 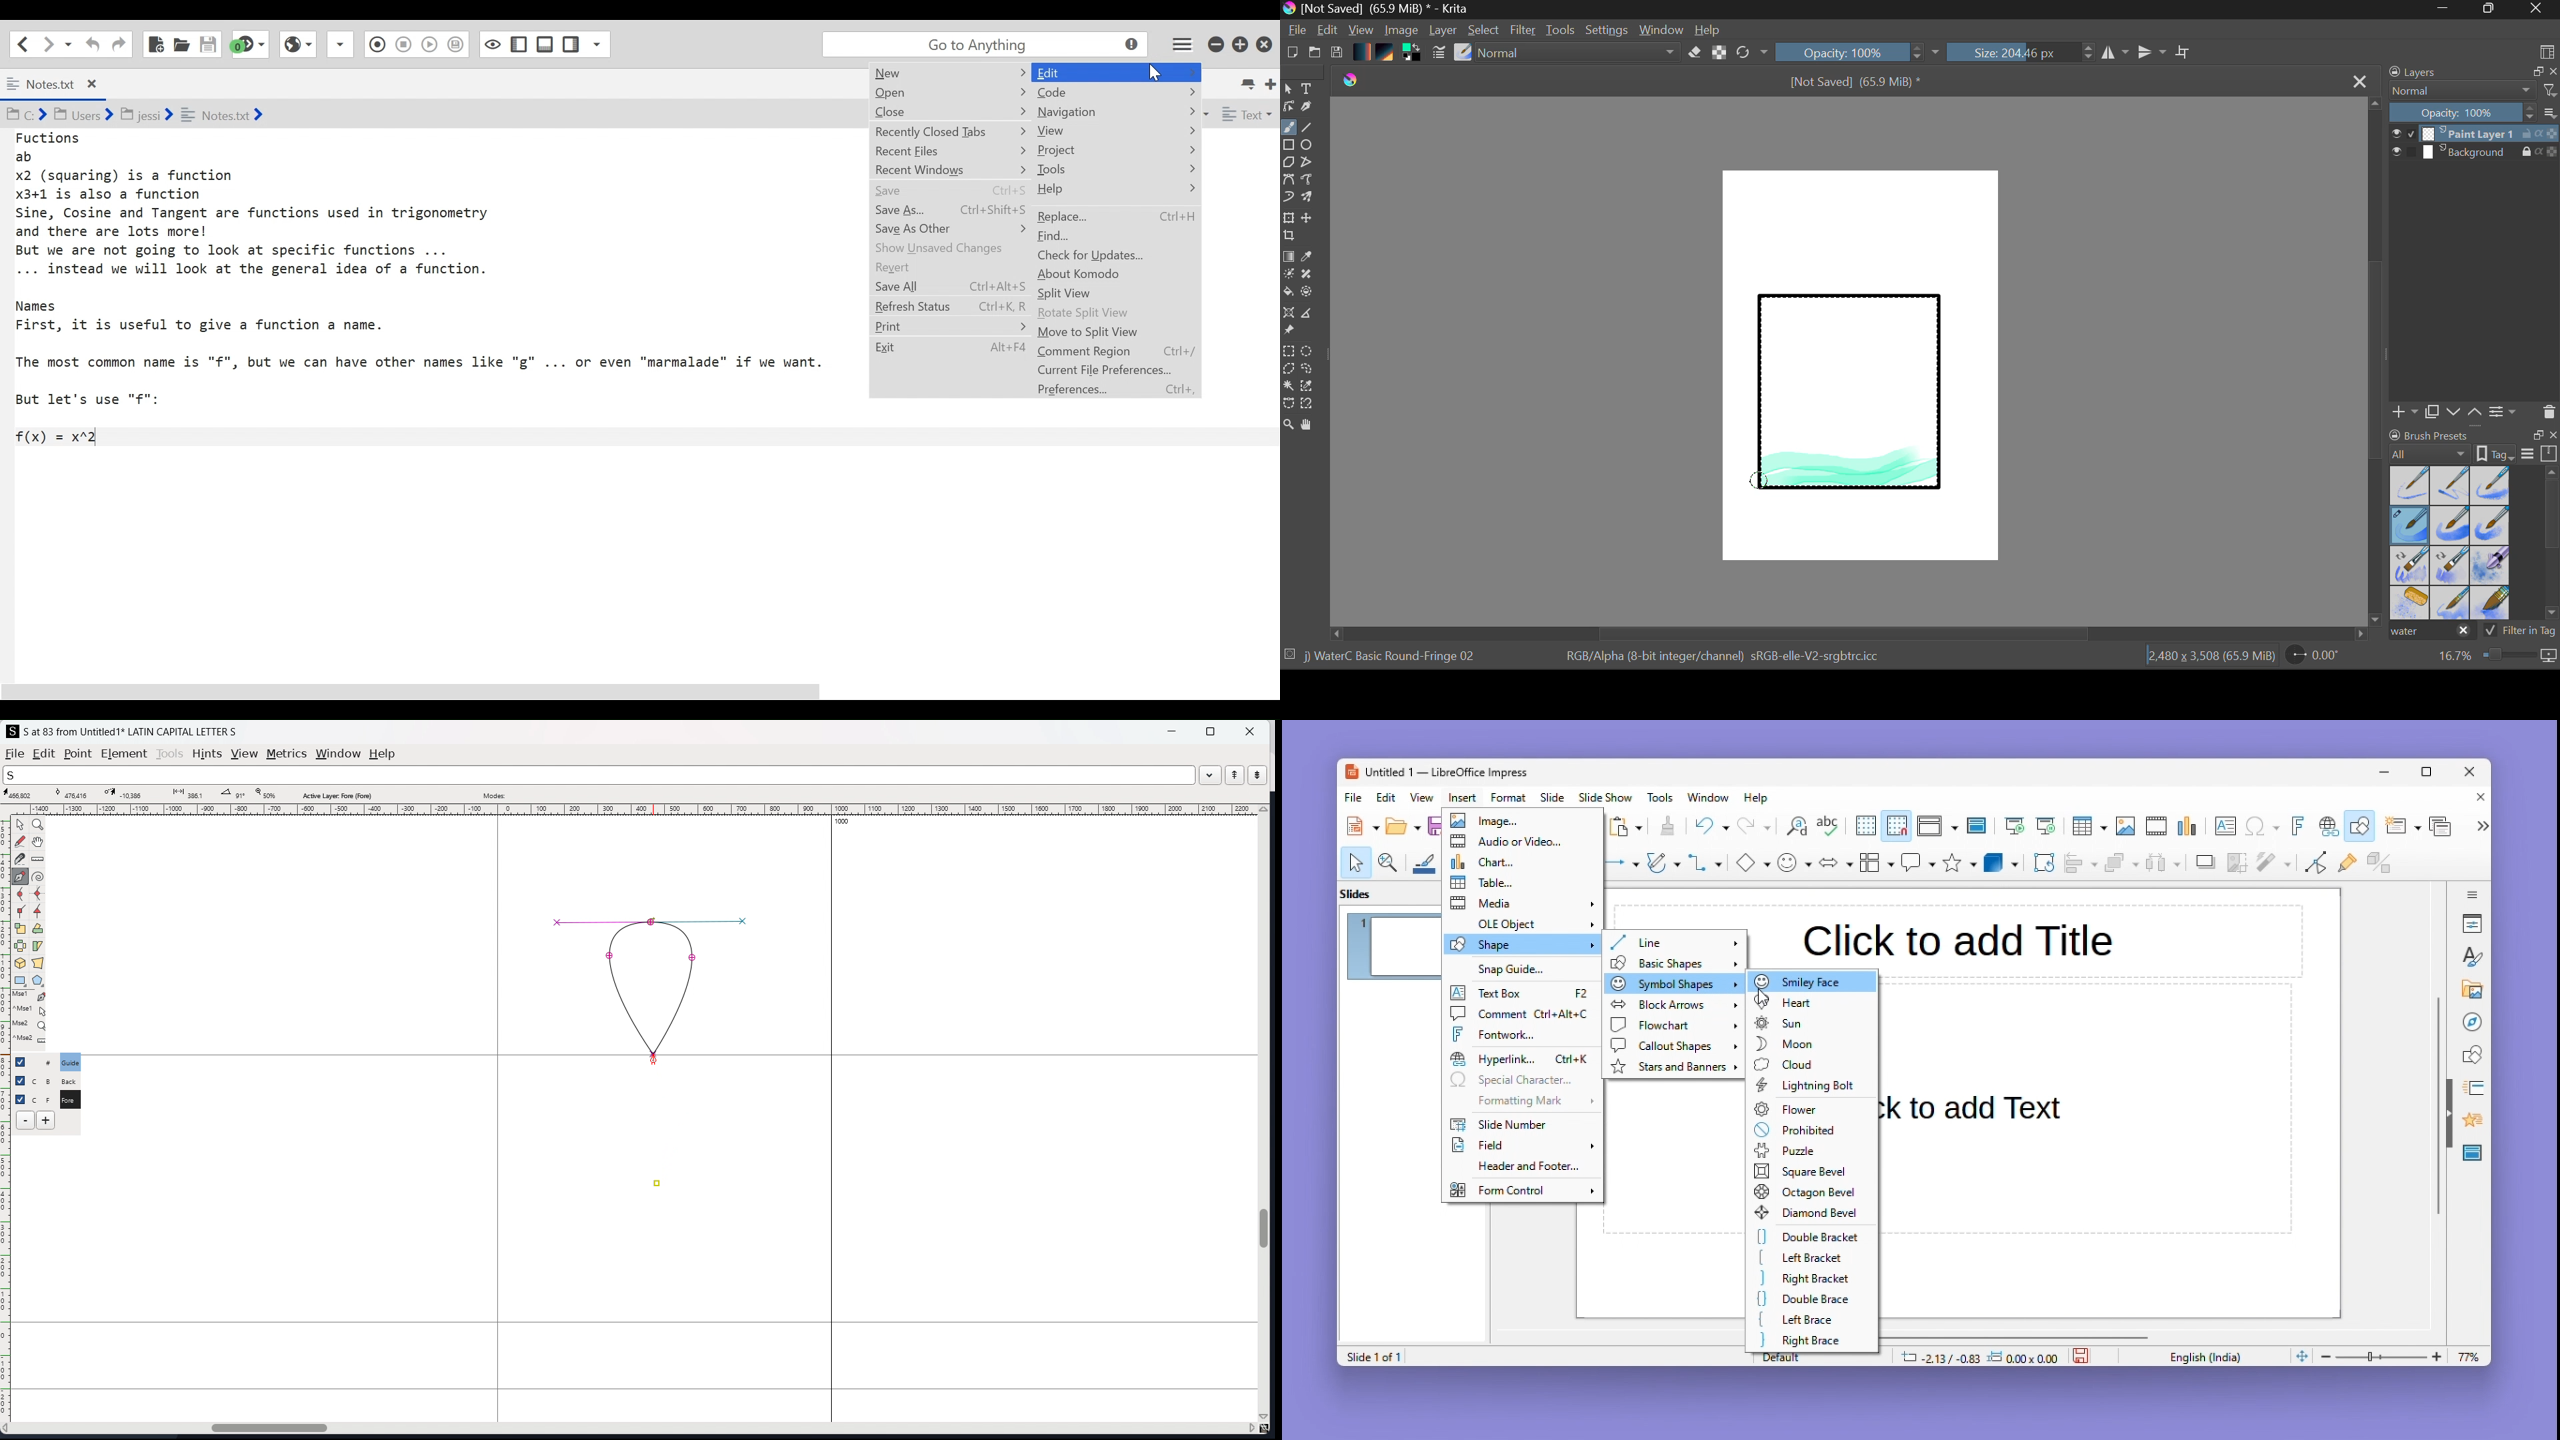 I want to click on minimize, so click(x=1174, y=730).